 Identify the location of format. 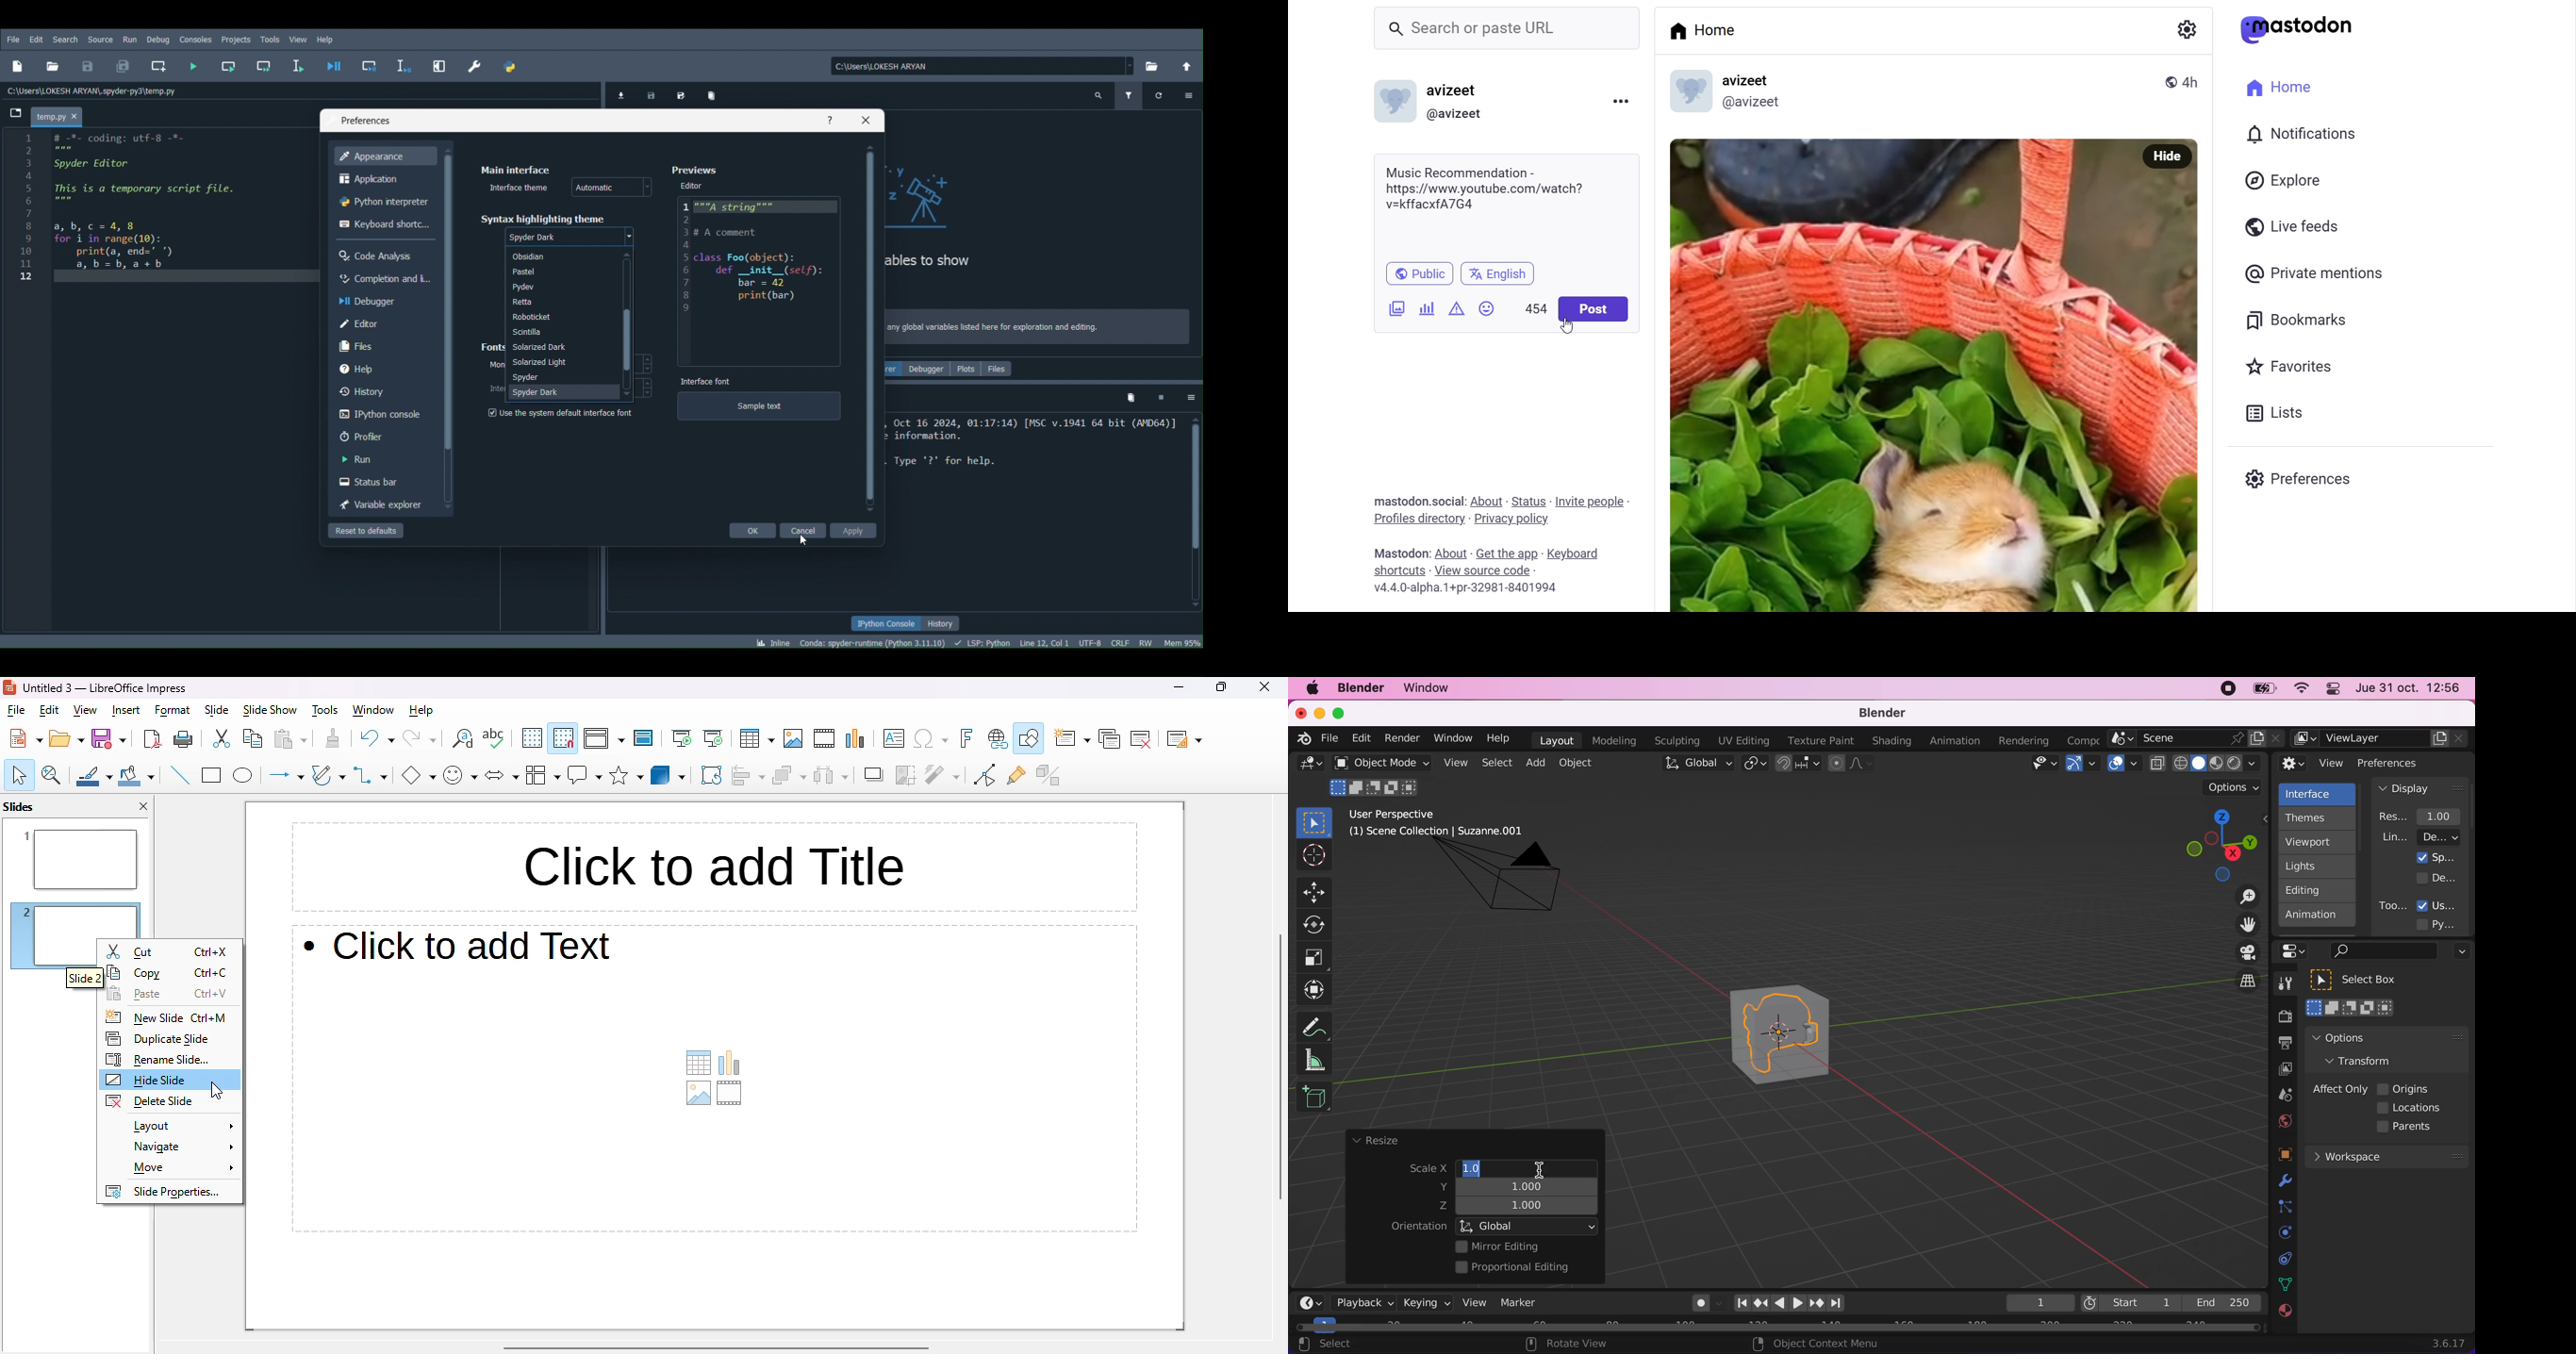
(172, 711).